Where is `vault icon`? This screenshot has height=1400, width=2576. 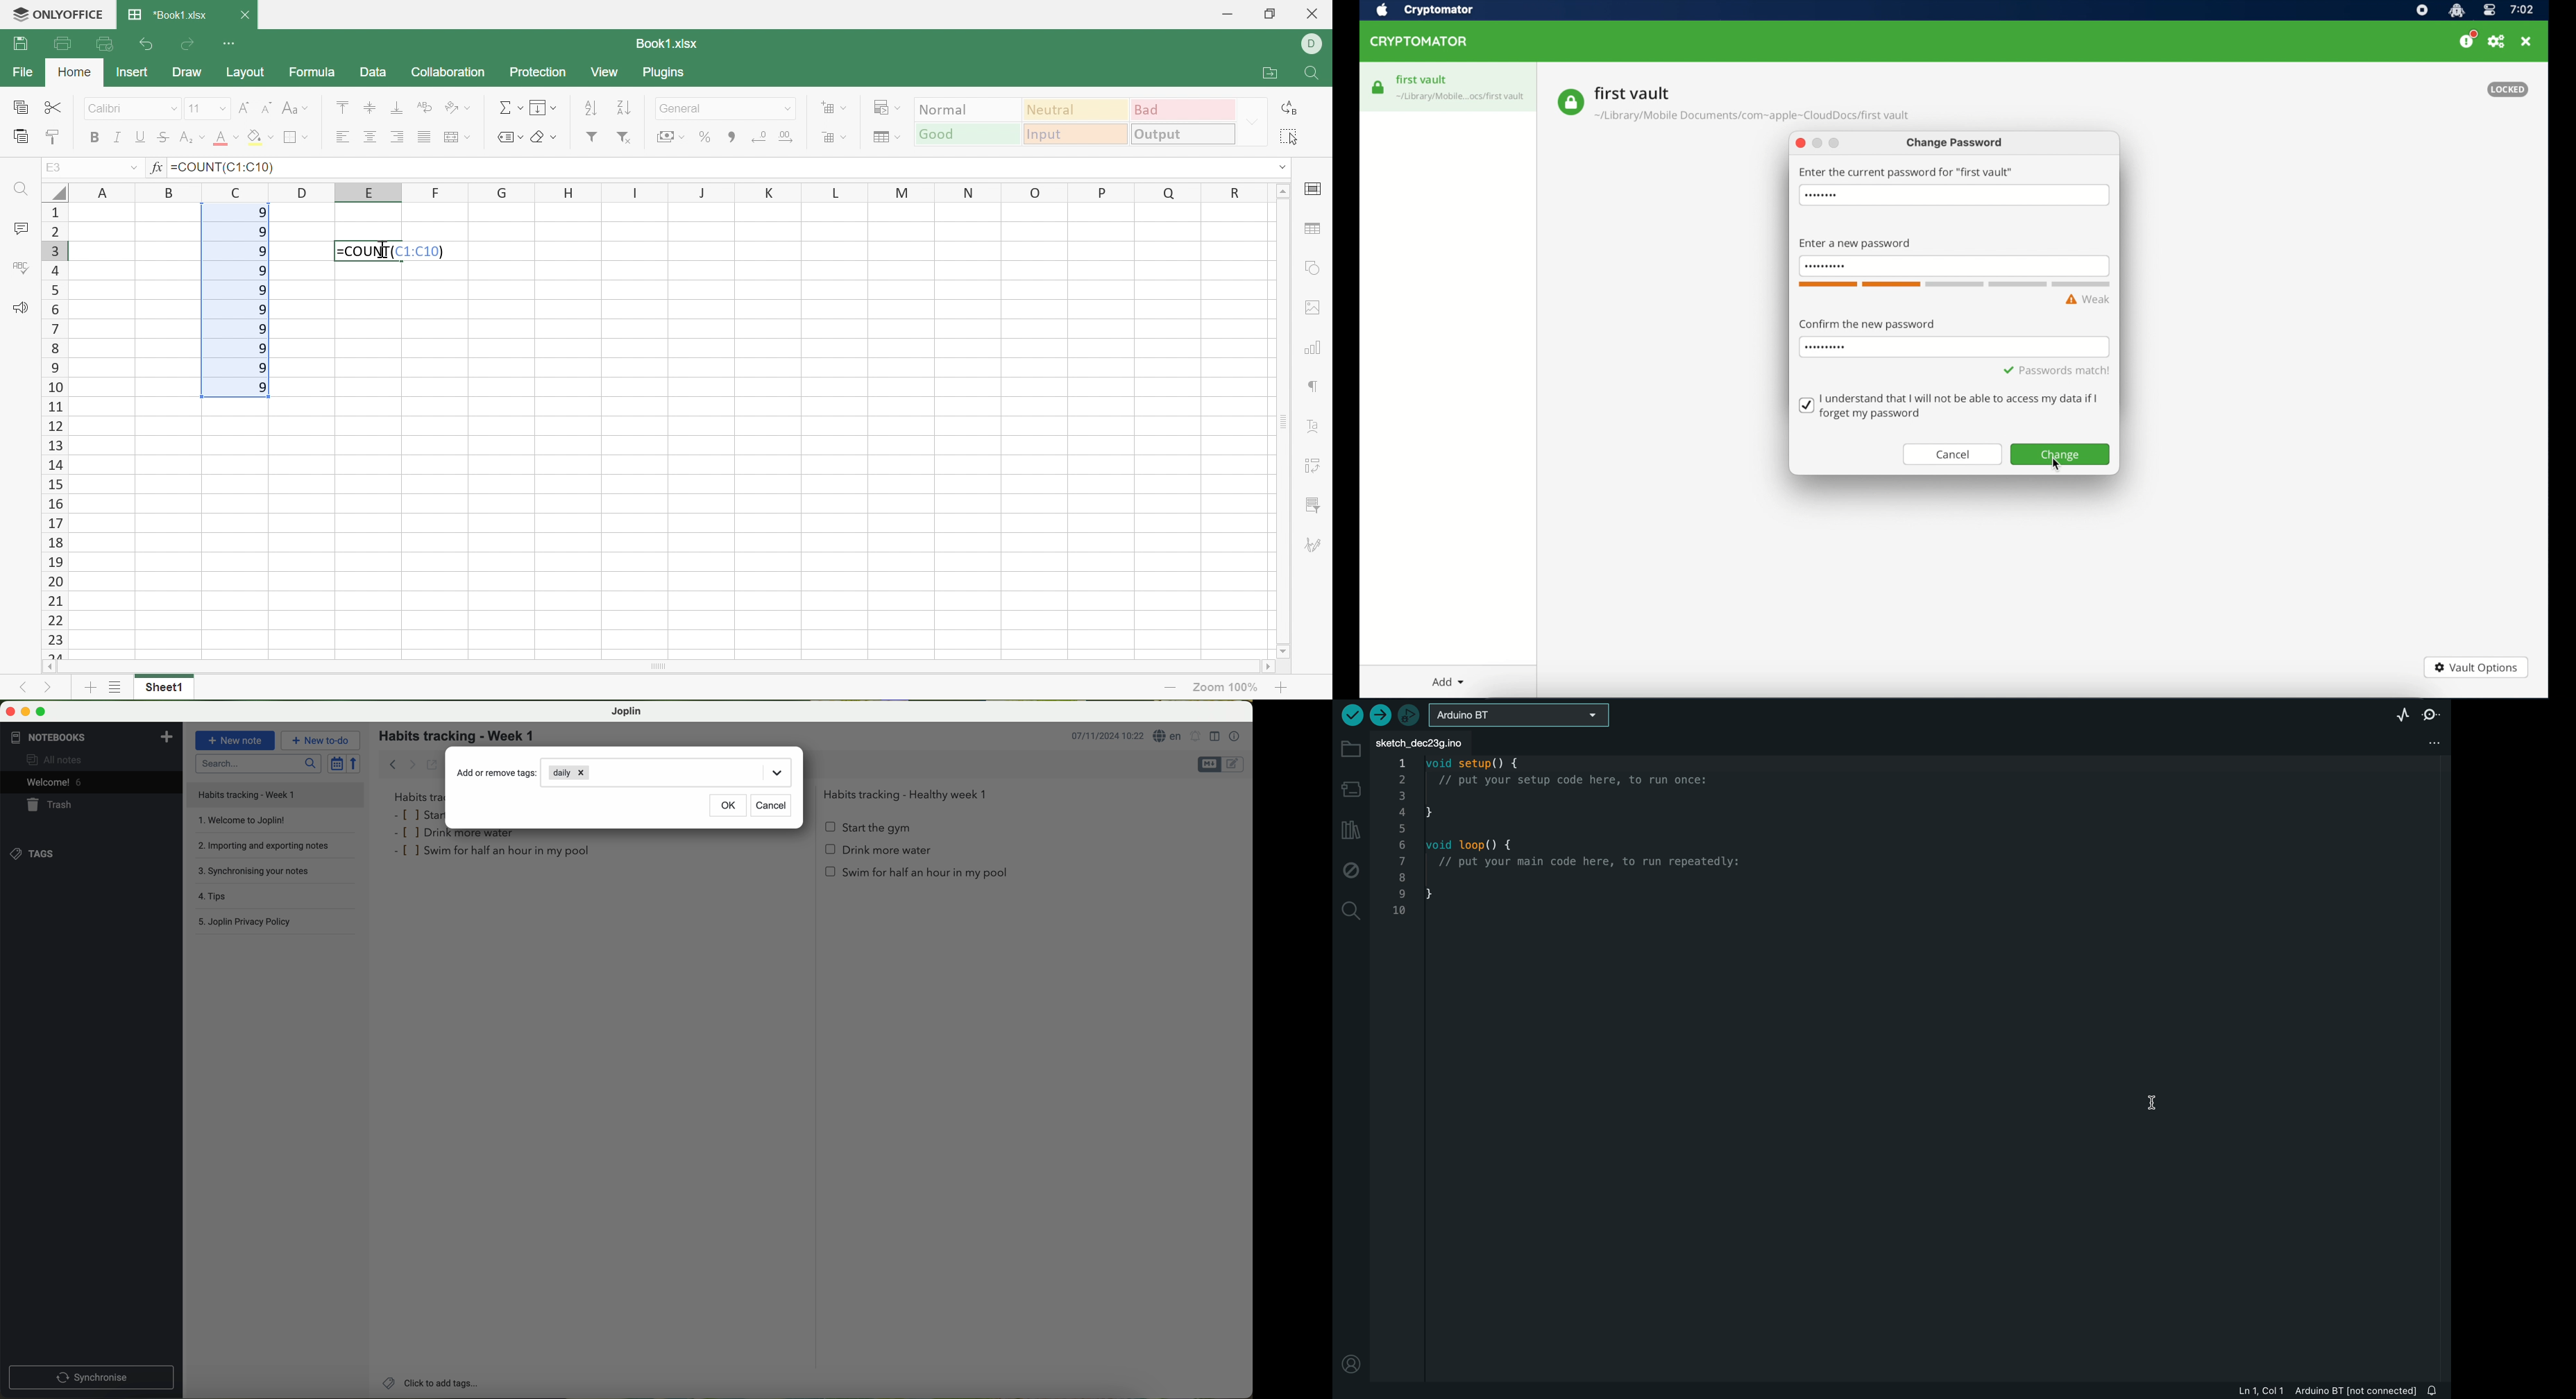
vault icon is located at coordinates (1461, 98).